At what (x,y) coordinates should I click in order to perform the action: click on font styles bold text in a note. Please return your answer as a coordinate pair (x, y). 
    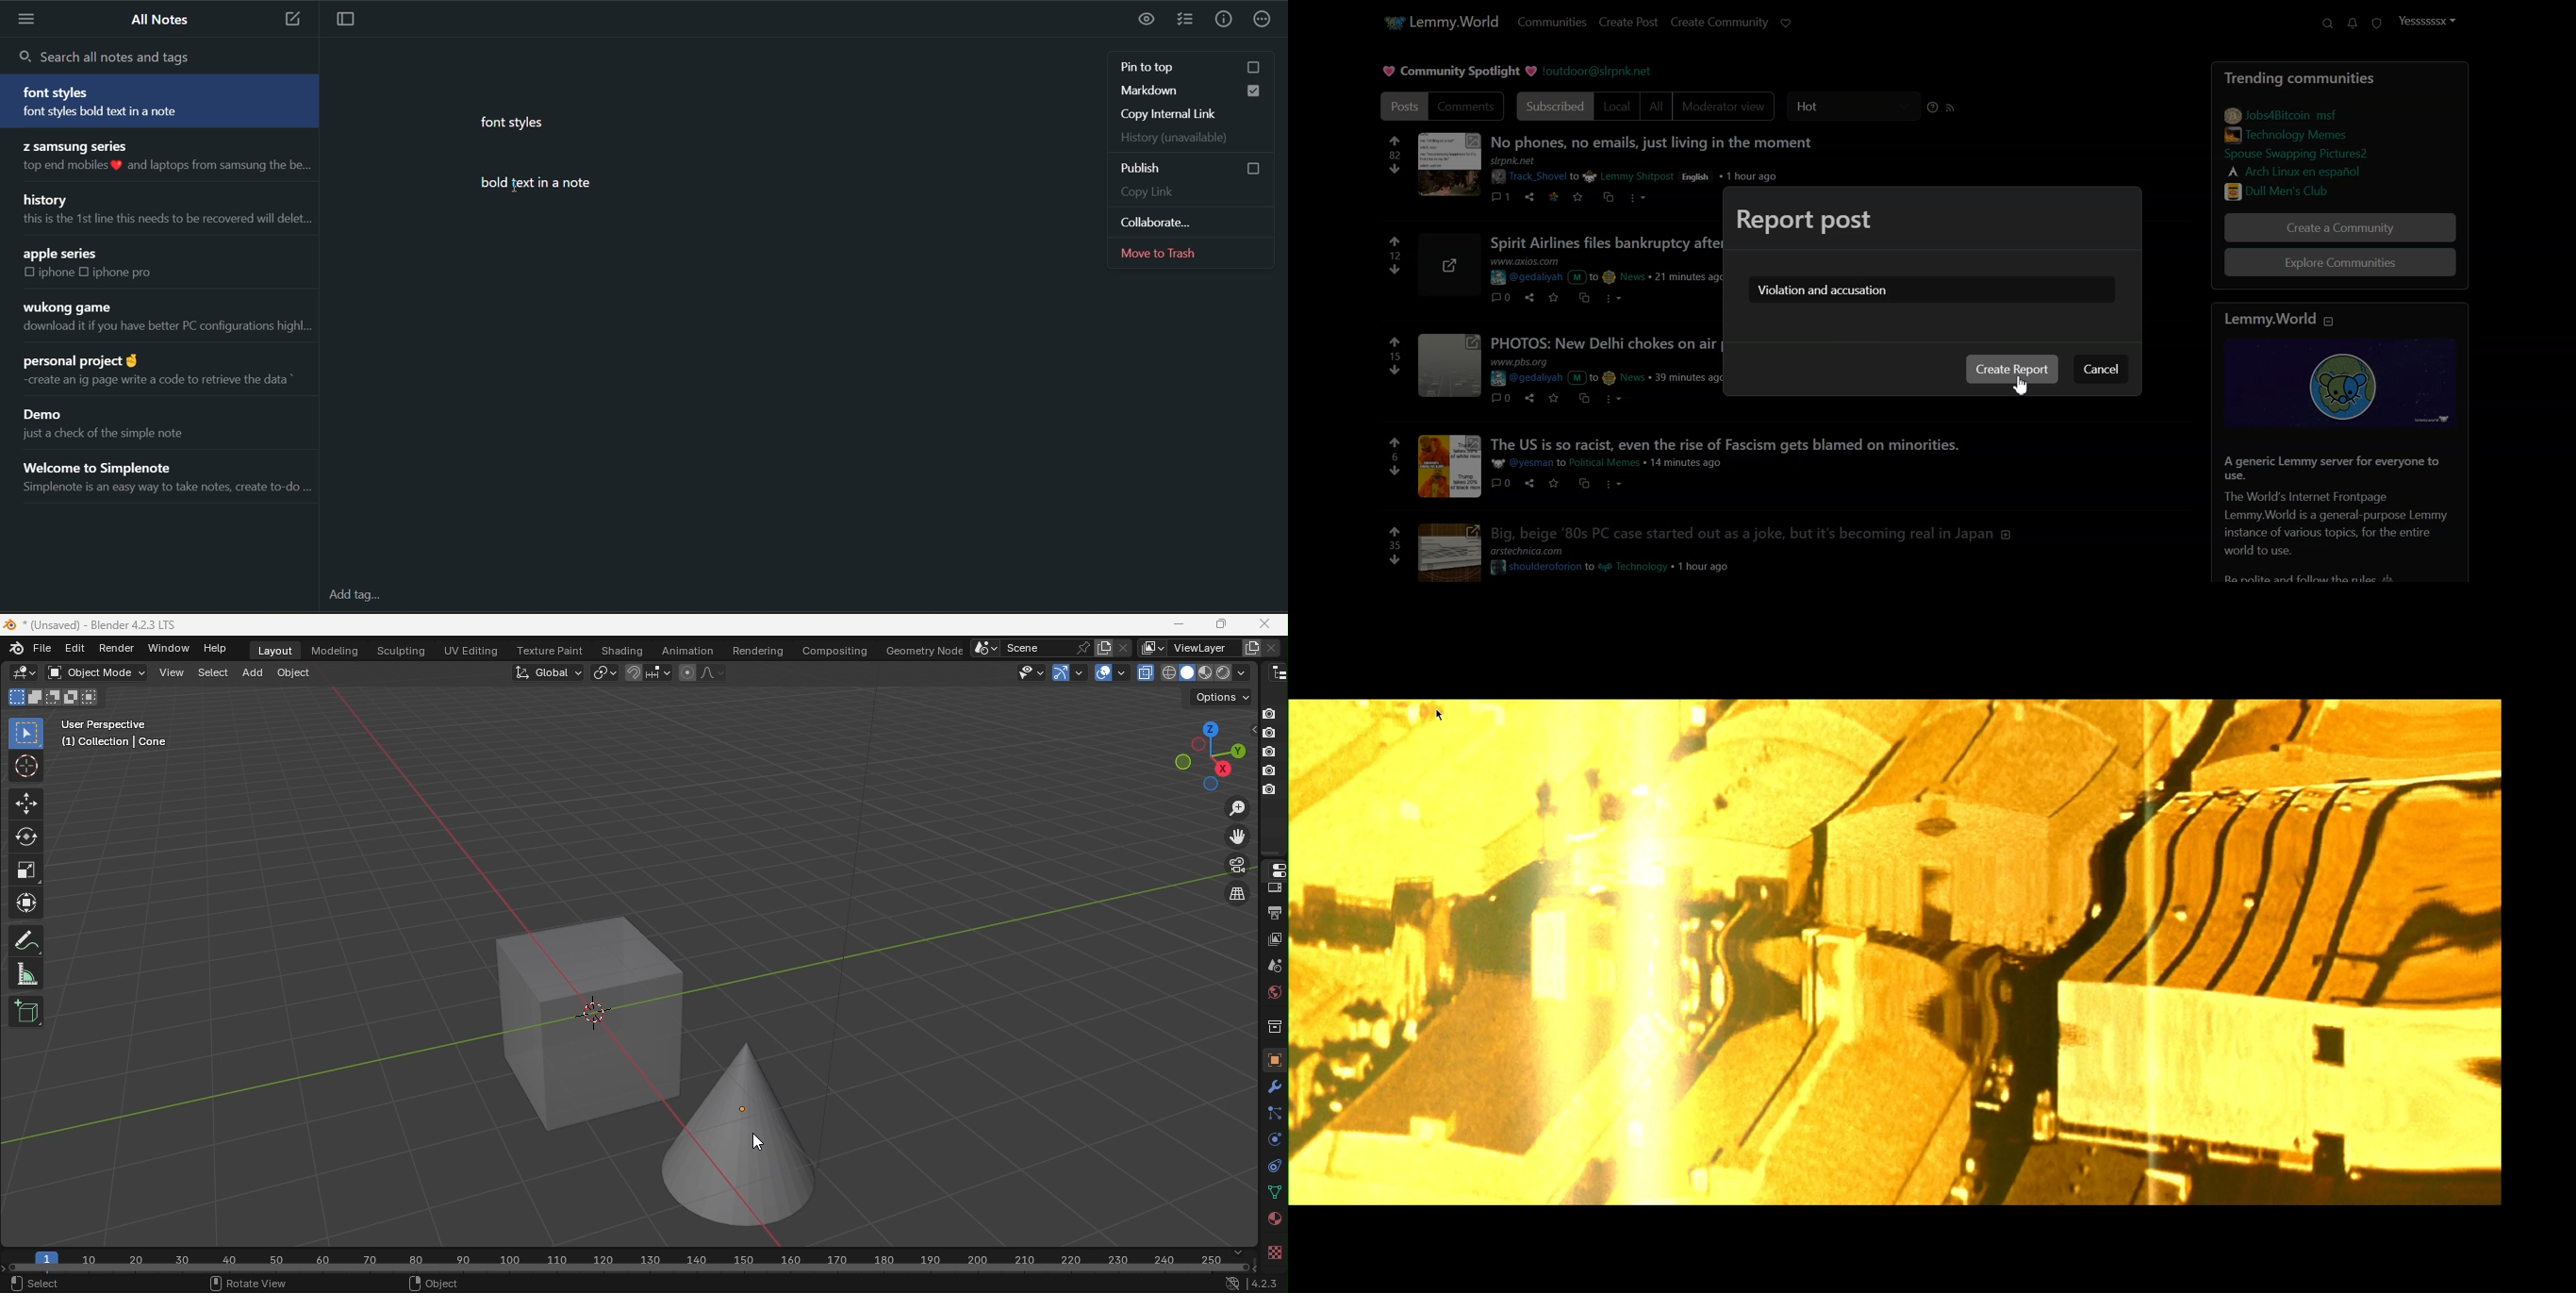
    Looking at the image, I should click on (126, 113).